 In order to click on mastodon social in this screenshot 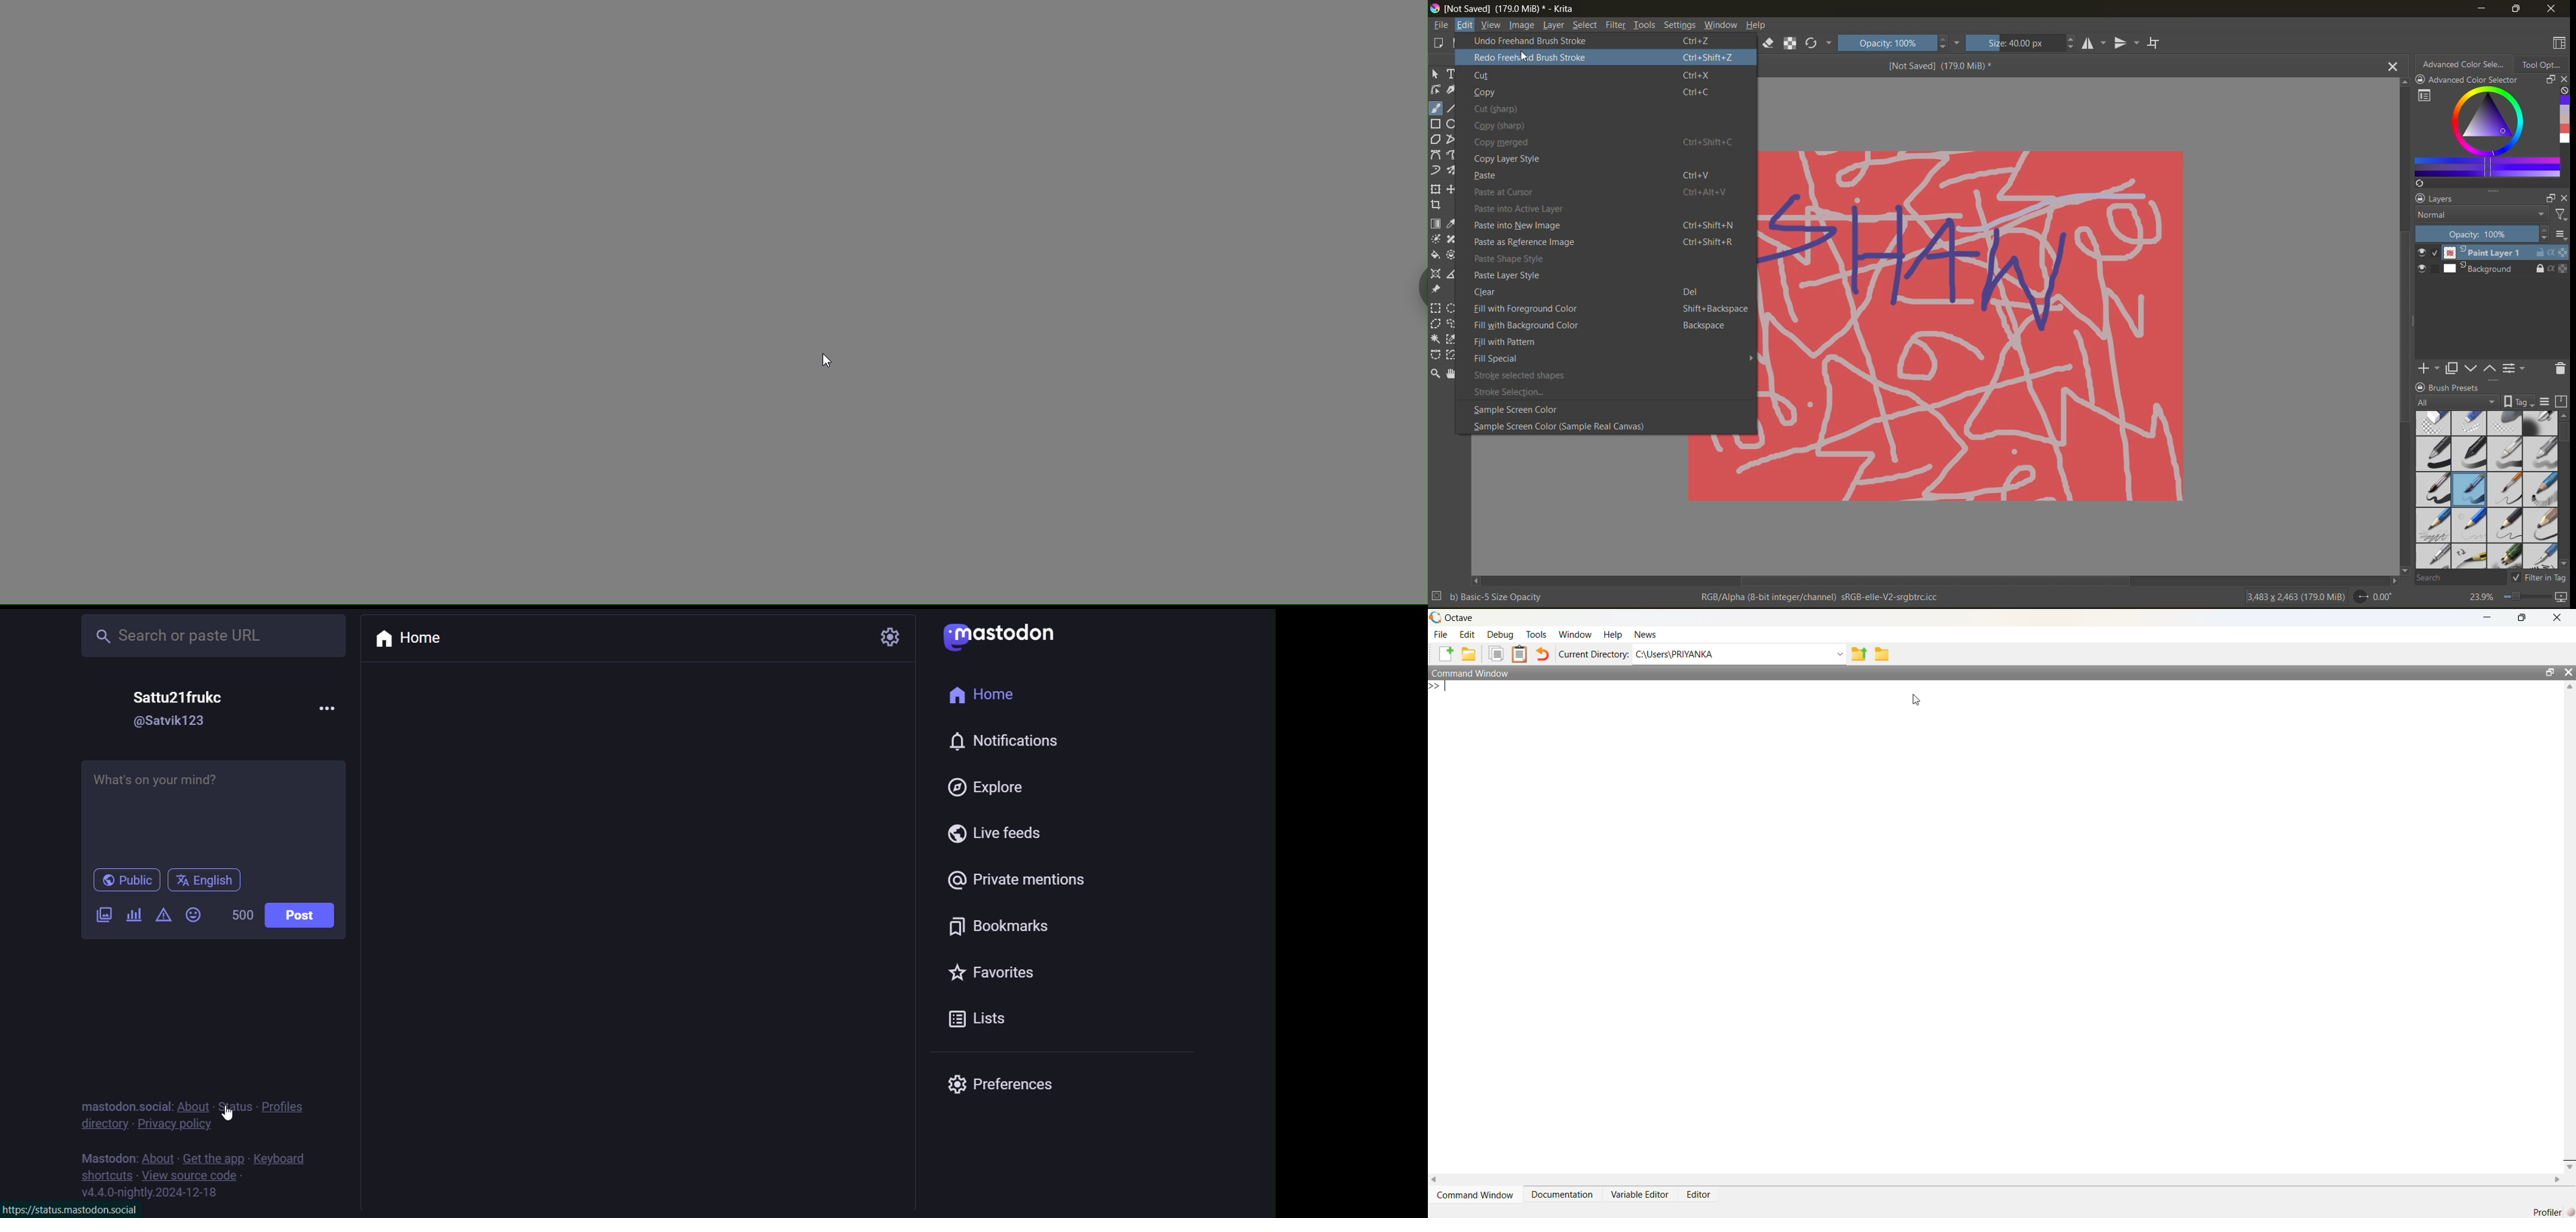, I will do `click(125, 1158)`.